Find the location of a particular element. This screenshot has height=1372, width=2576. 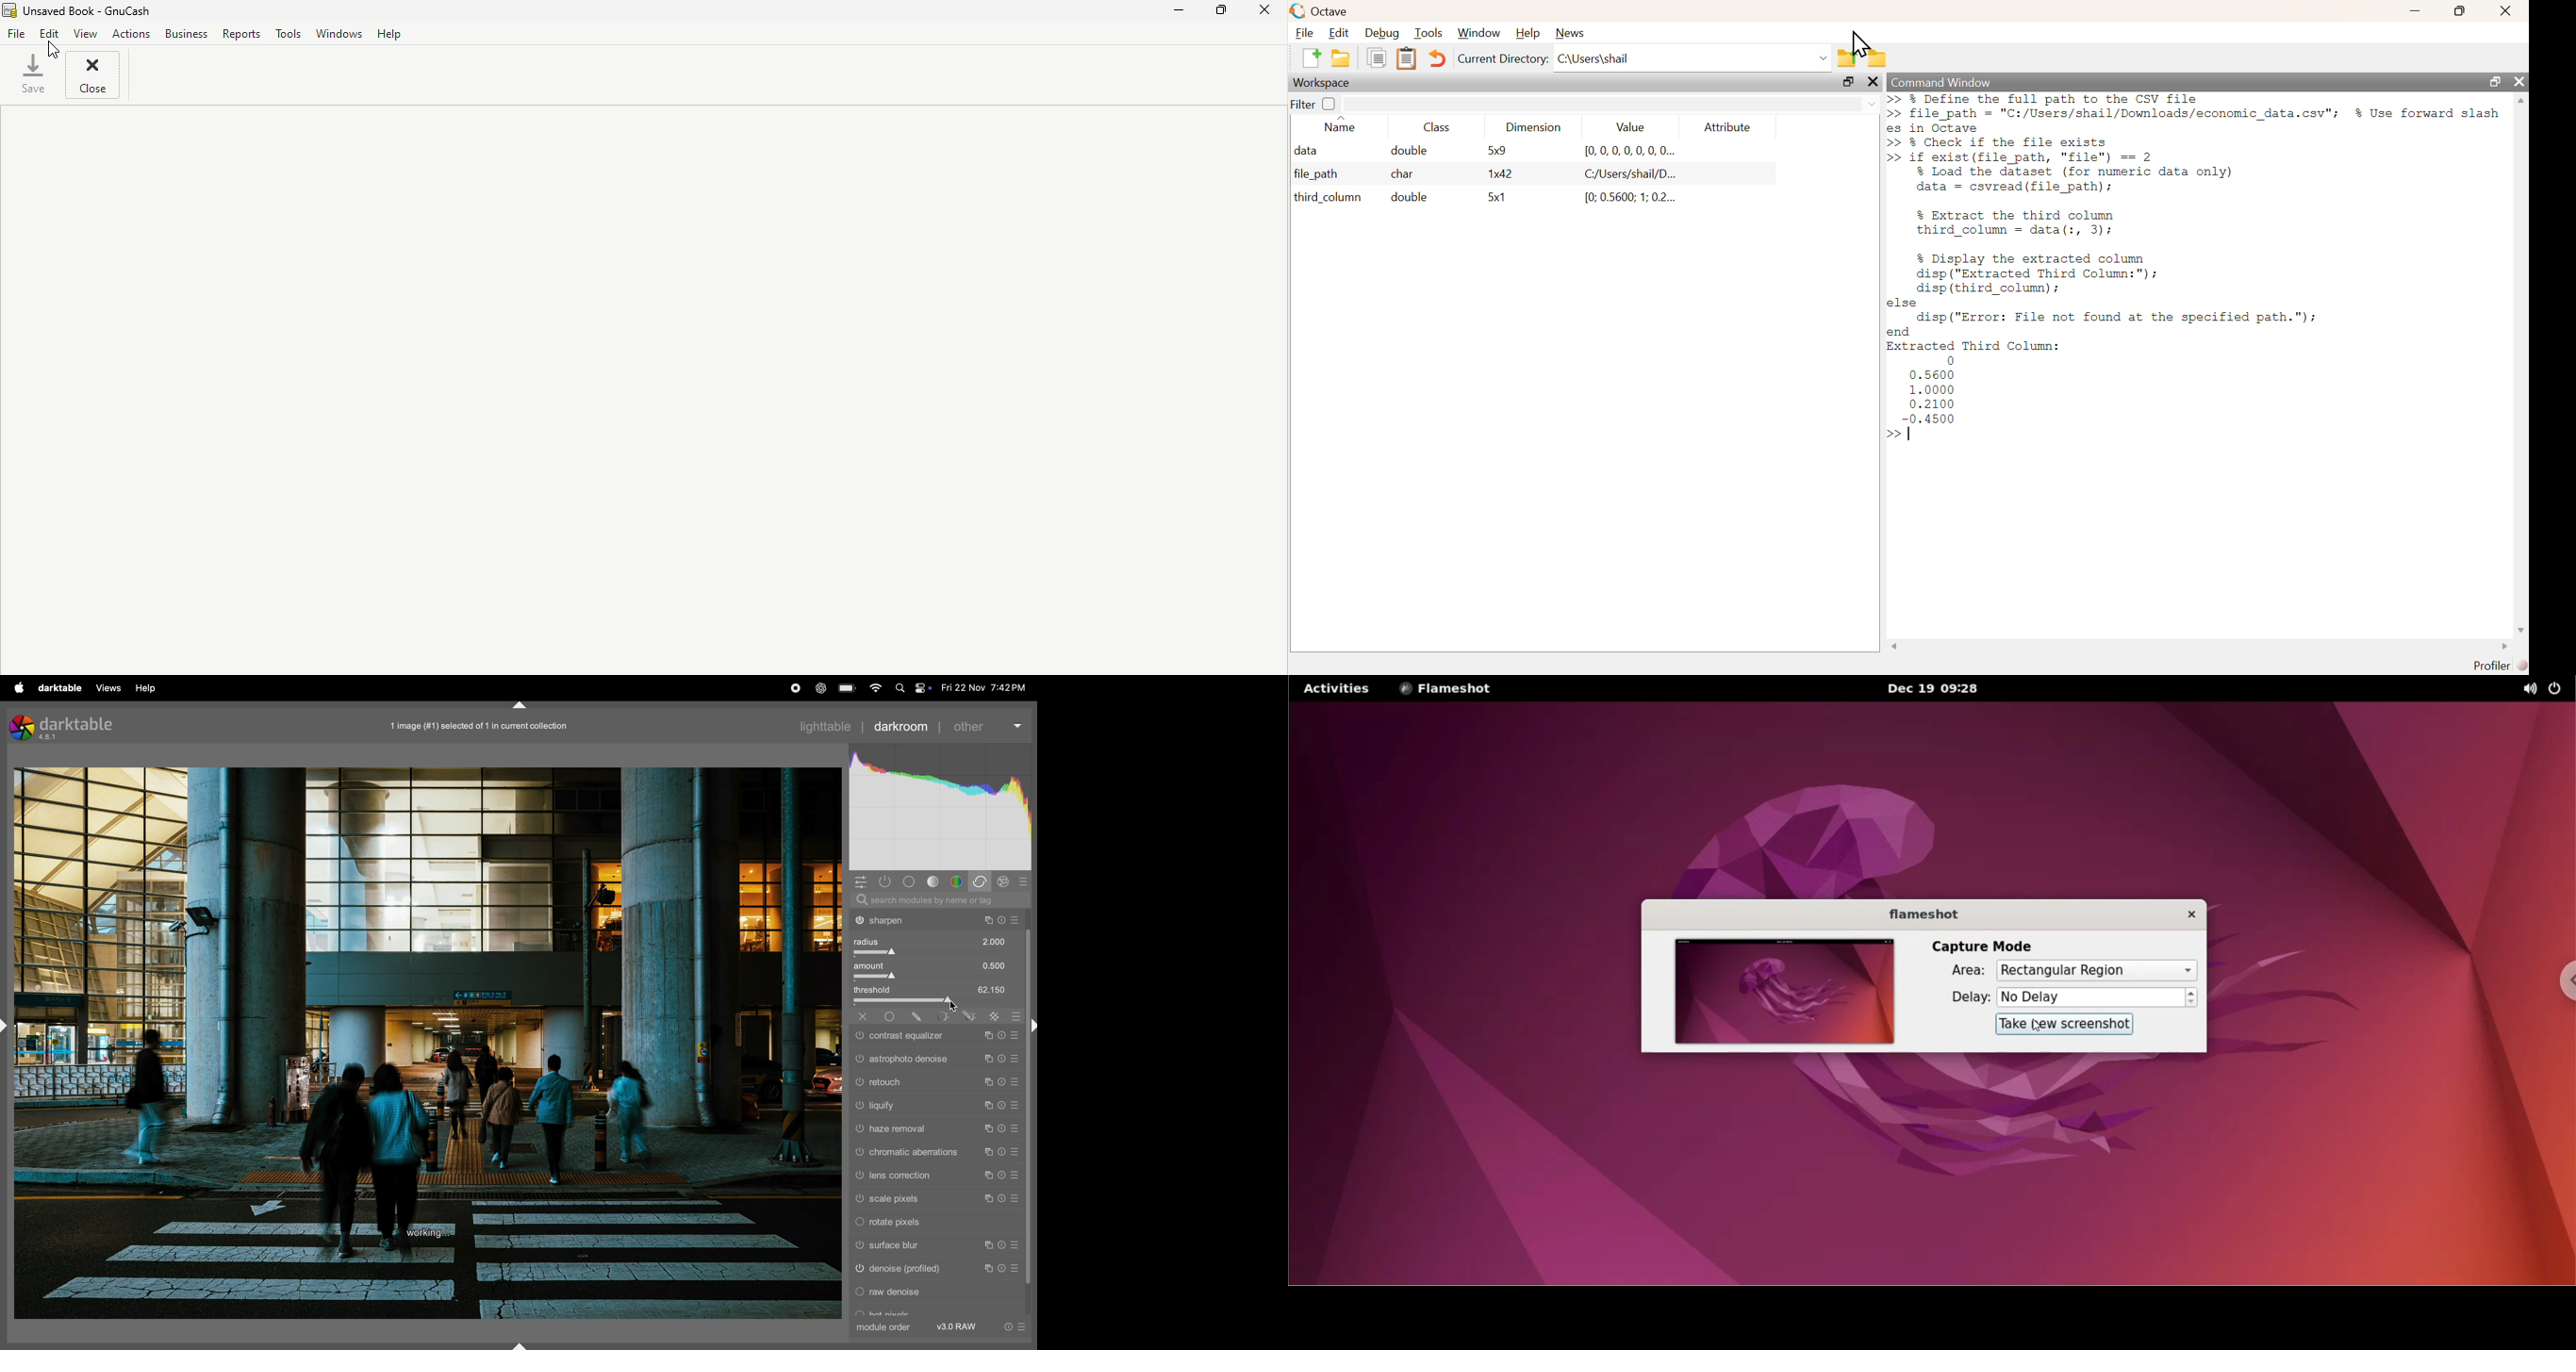

rastter mask is located at coordinates (991, 1014).